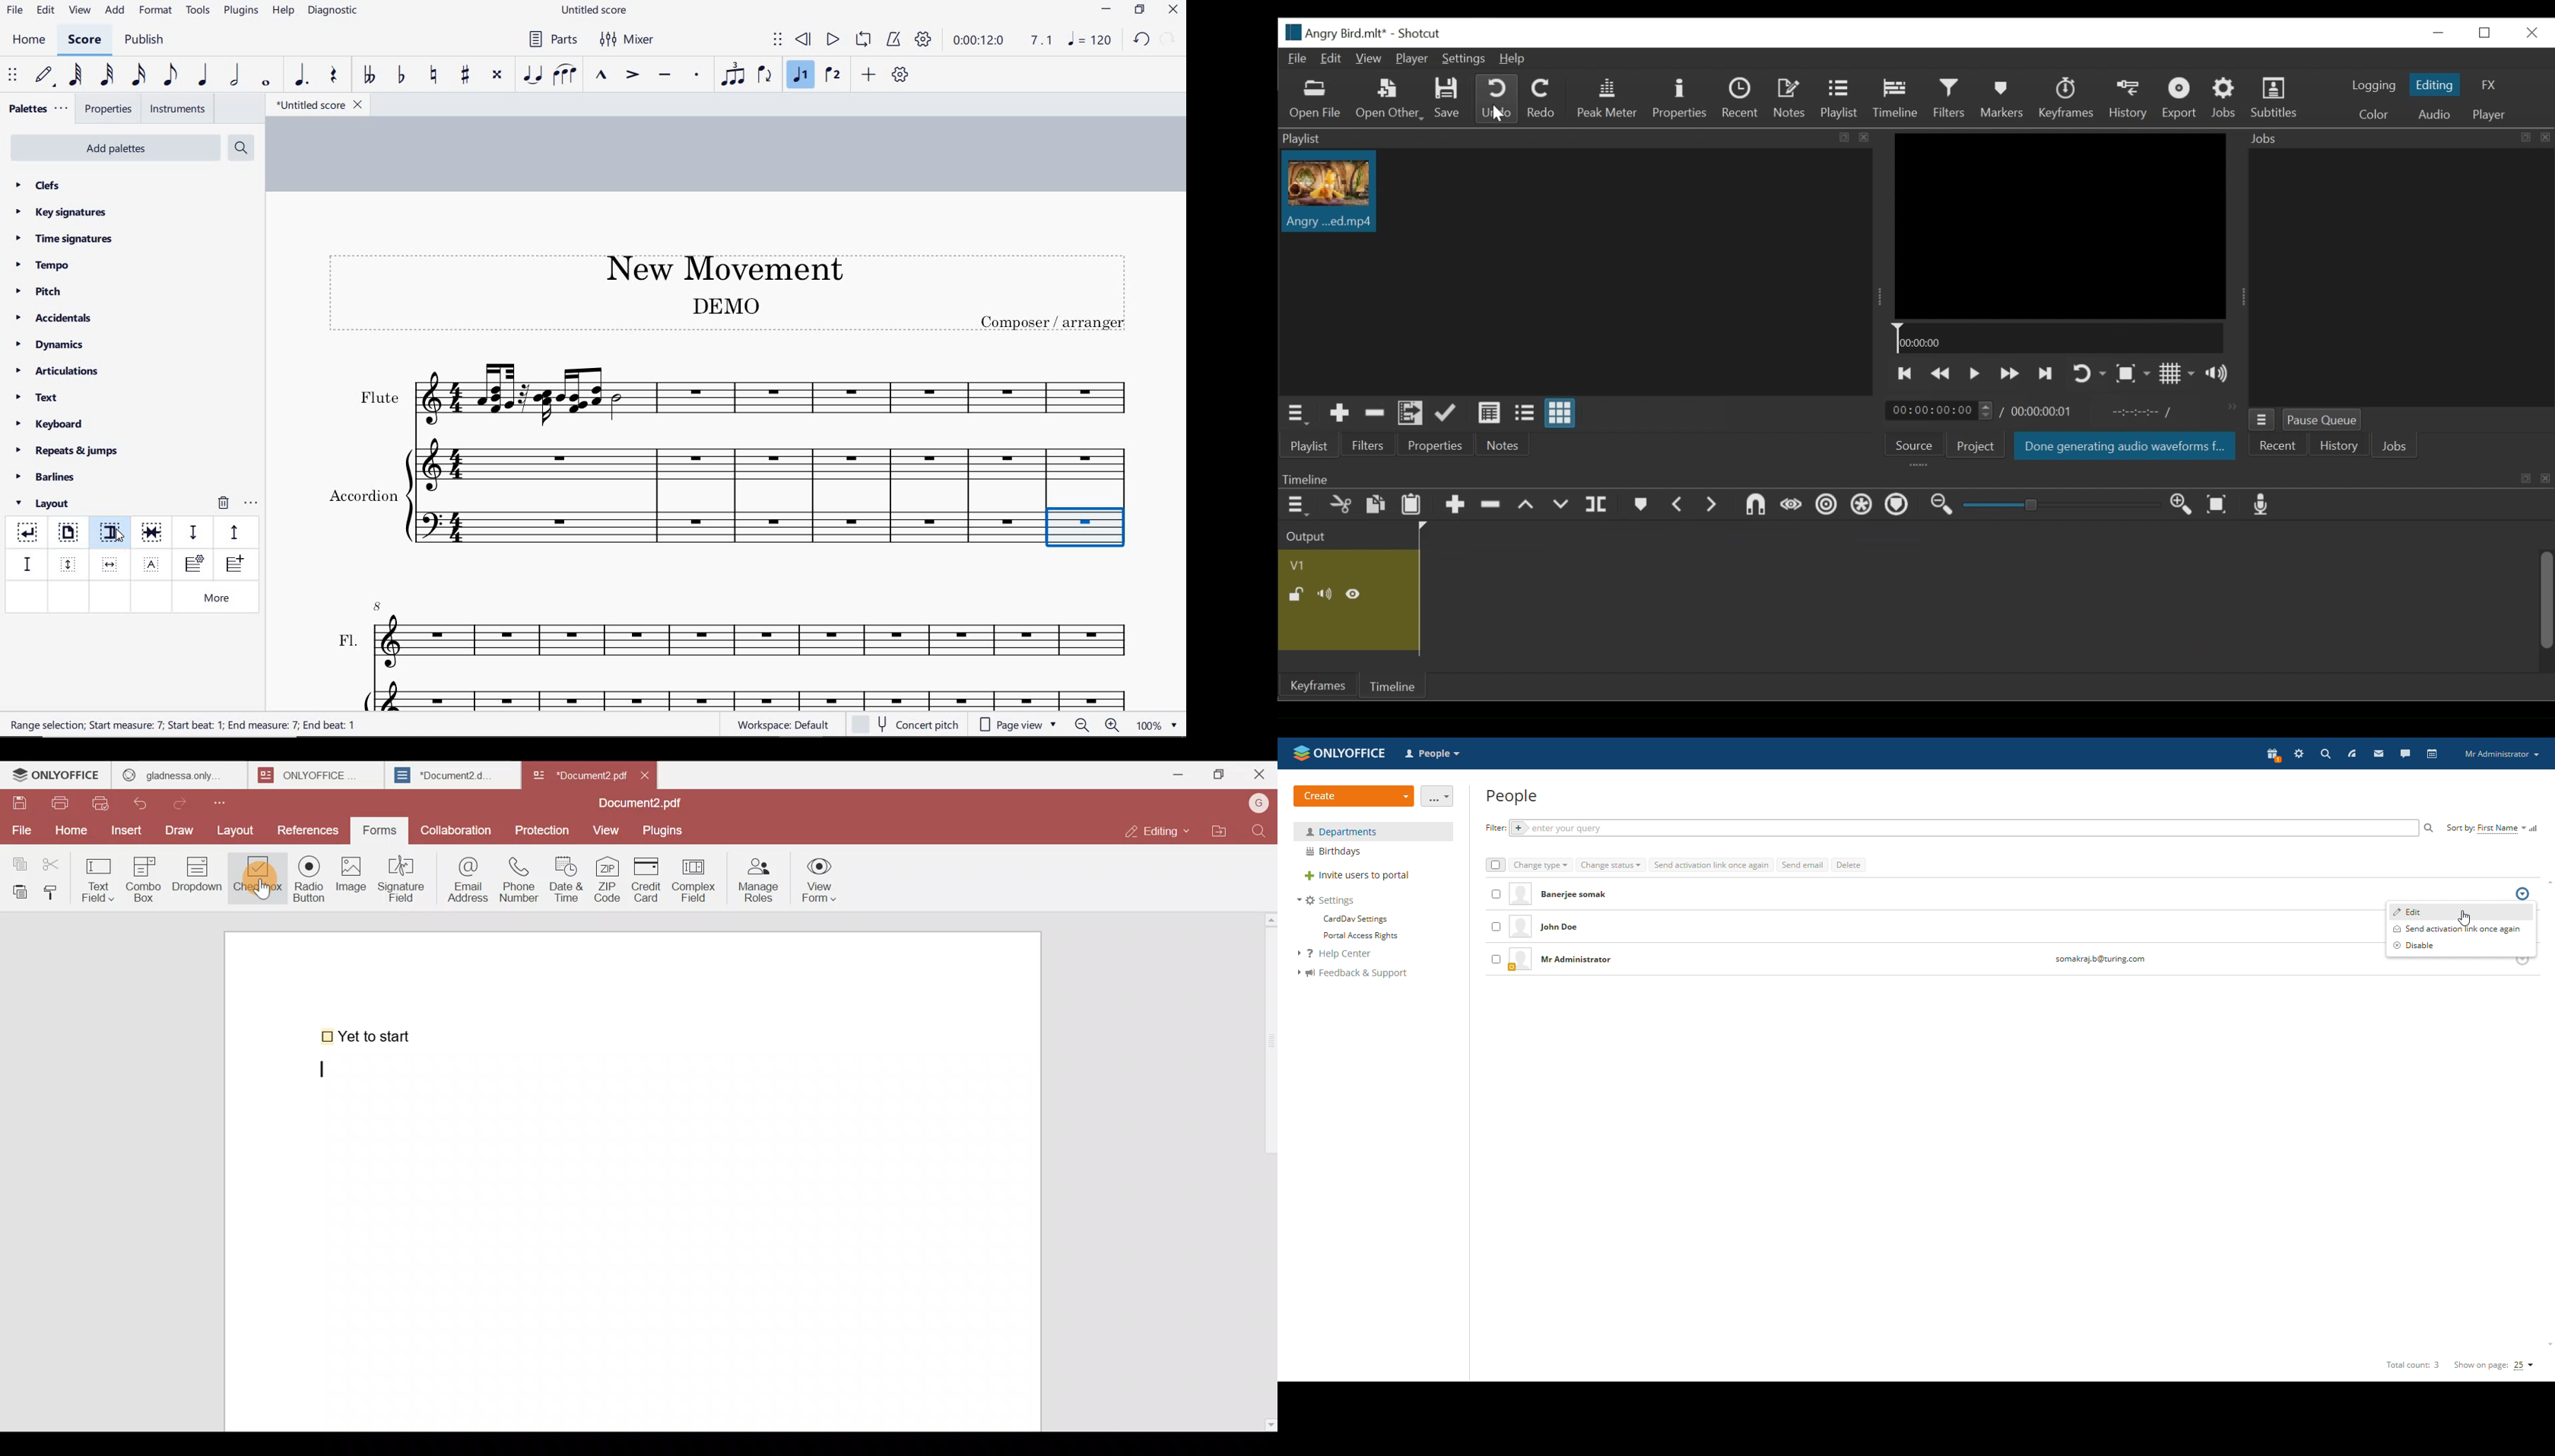 This screenshot has width=2576, height=1456. Describe the element at coordinates (651, 774) in the screenshot. I see `Close` at that location.